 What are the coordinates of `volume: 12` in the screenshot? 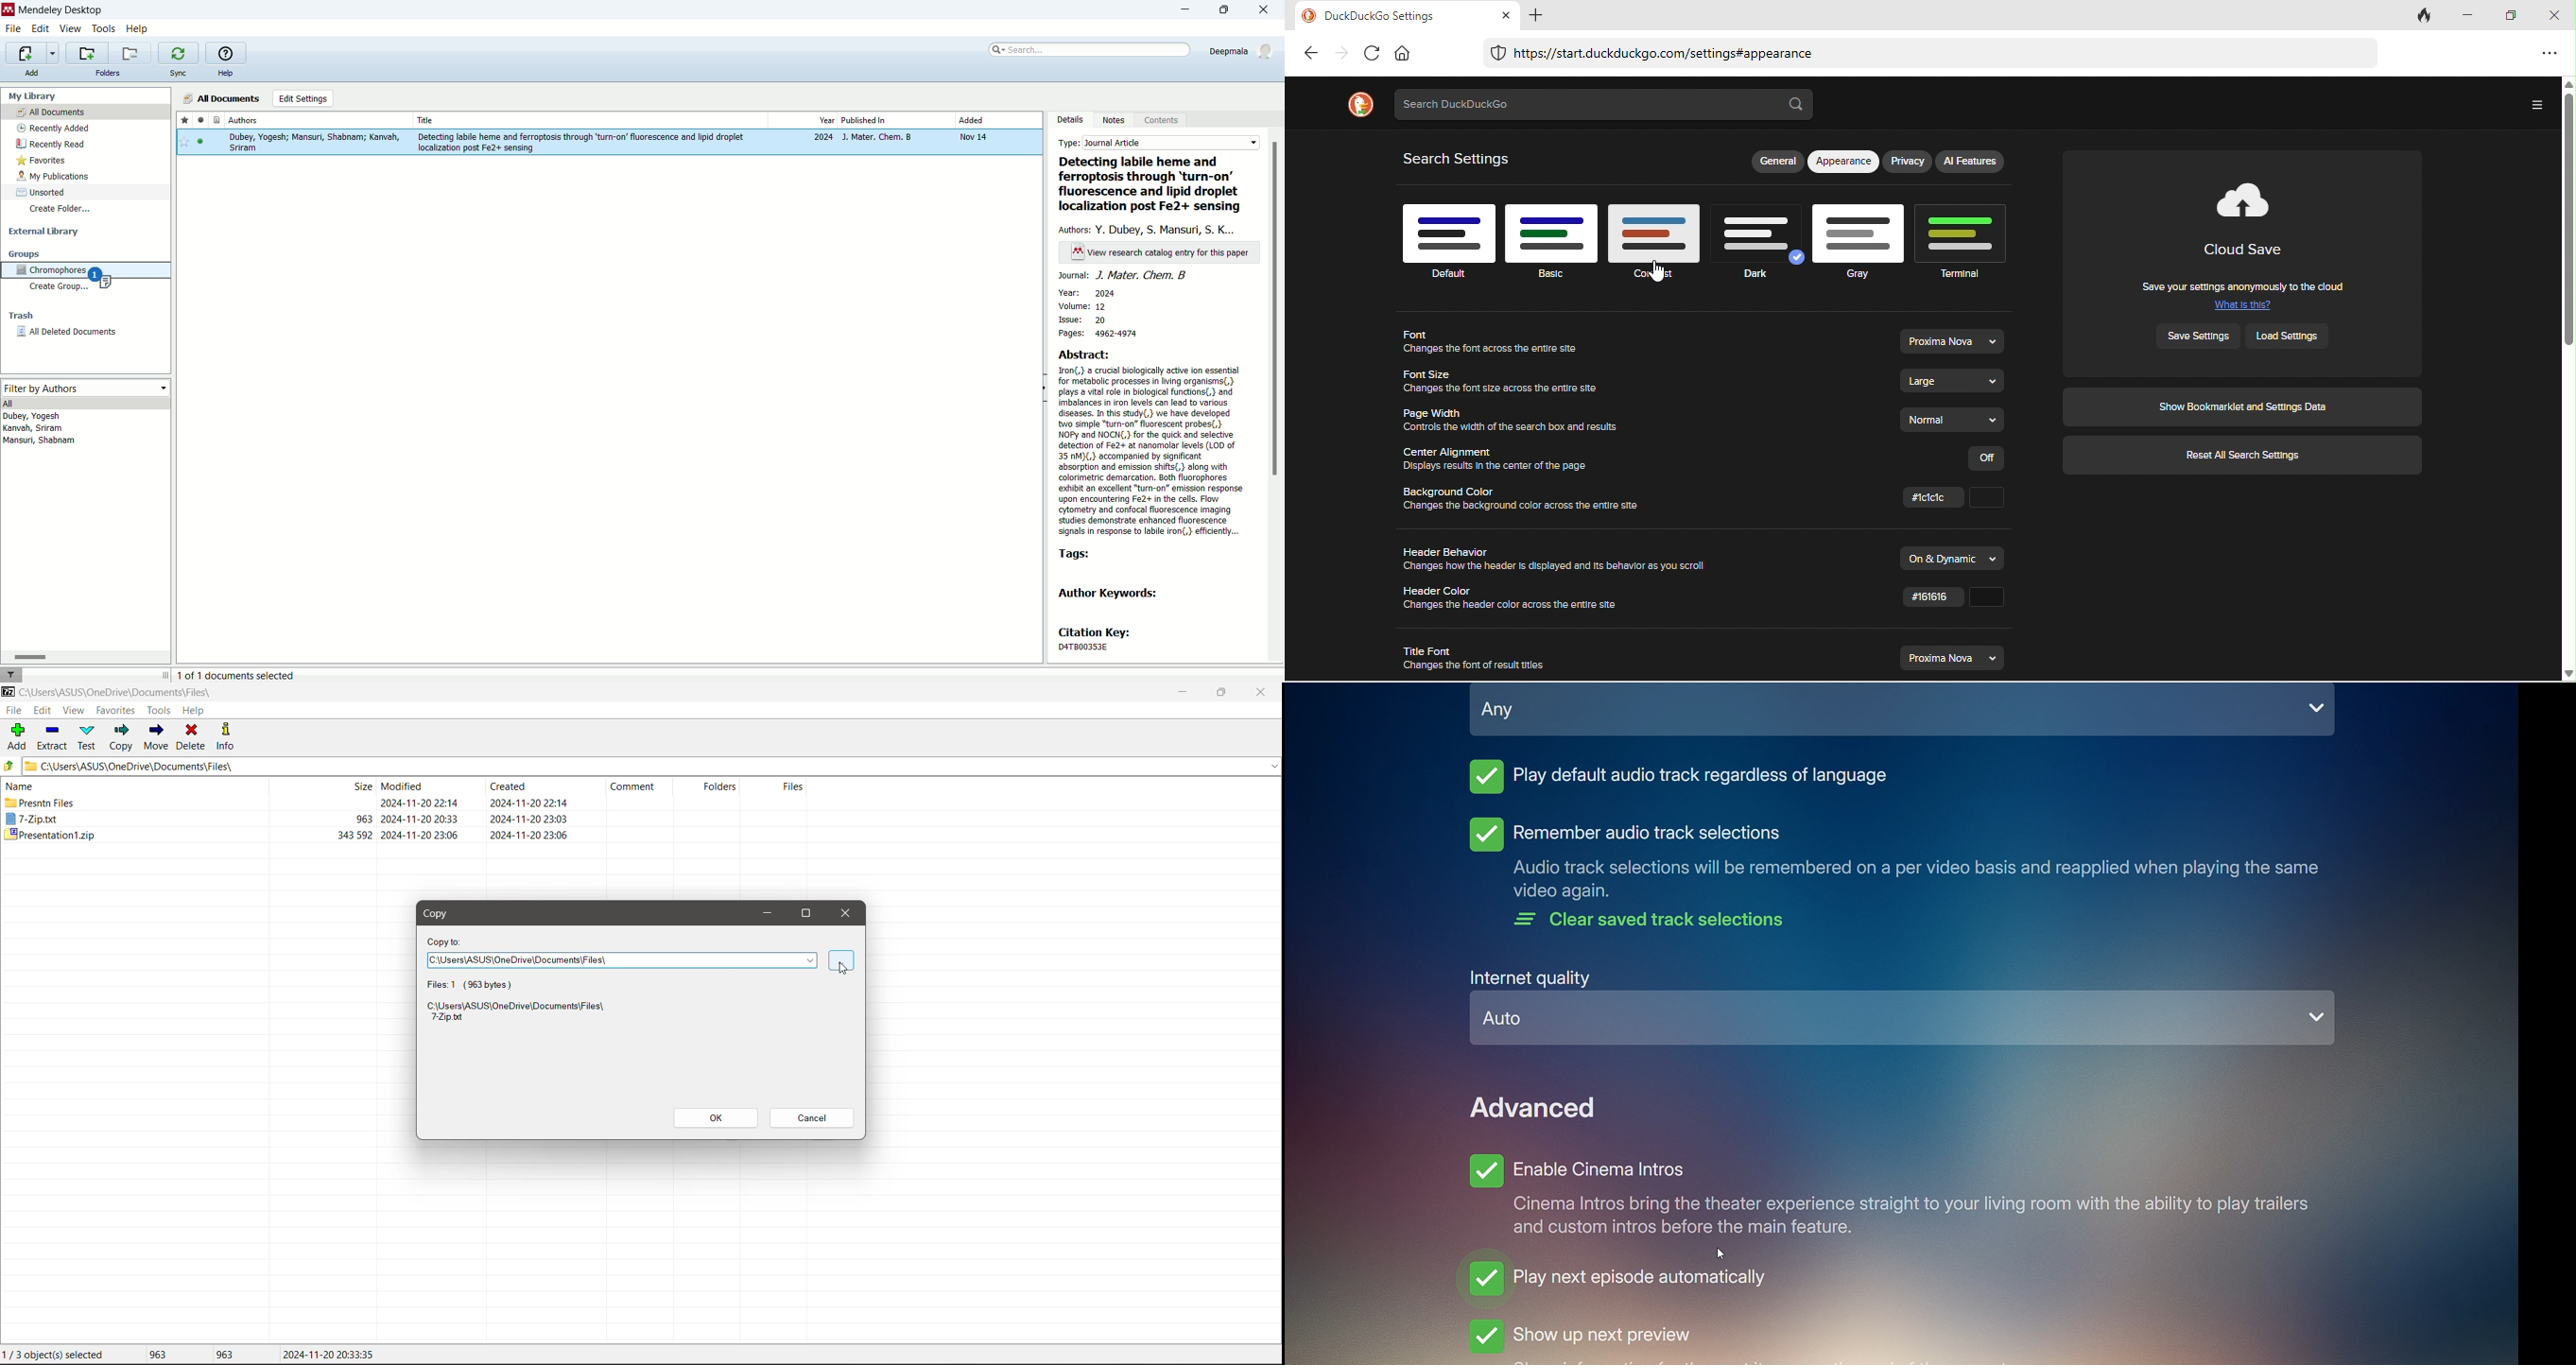 It's located at (1081, 306).